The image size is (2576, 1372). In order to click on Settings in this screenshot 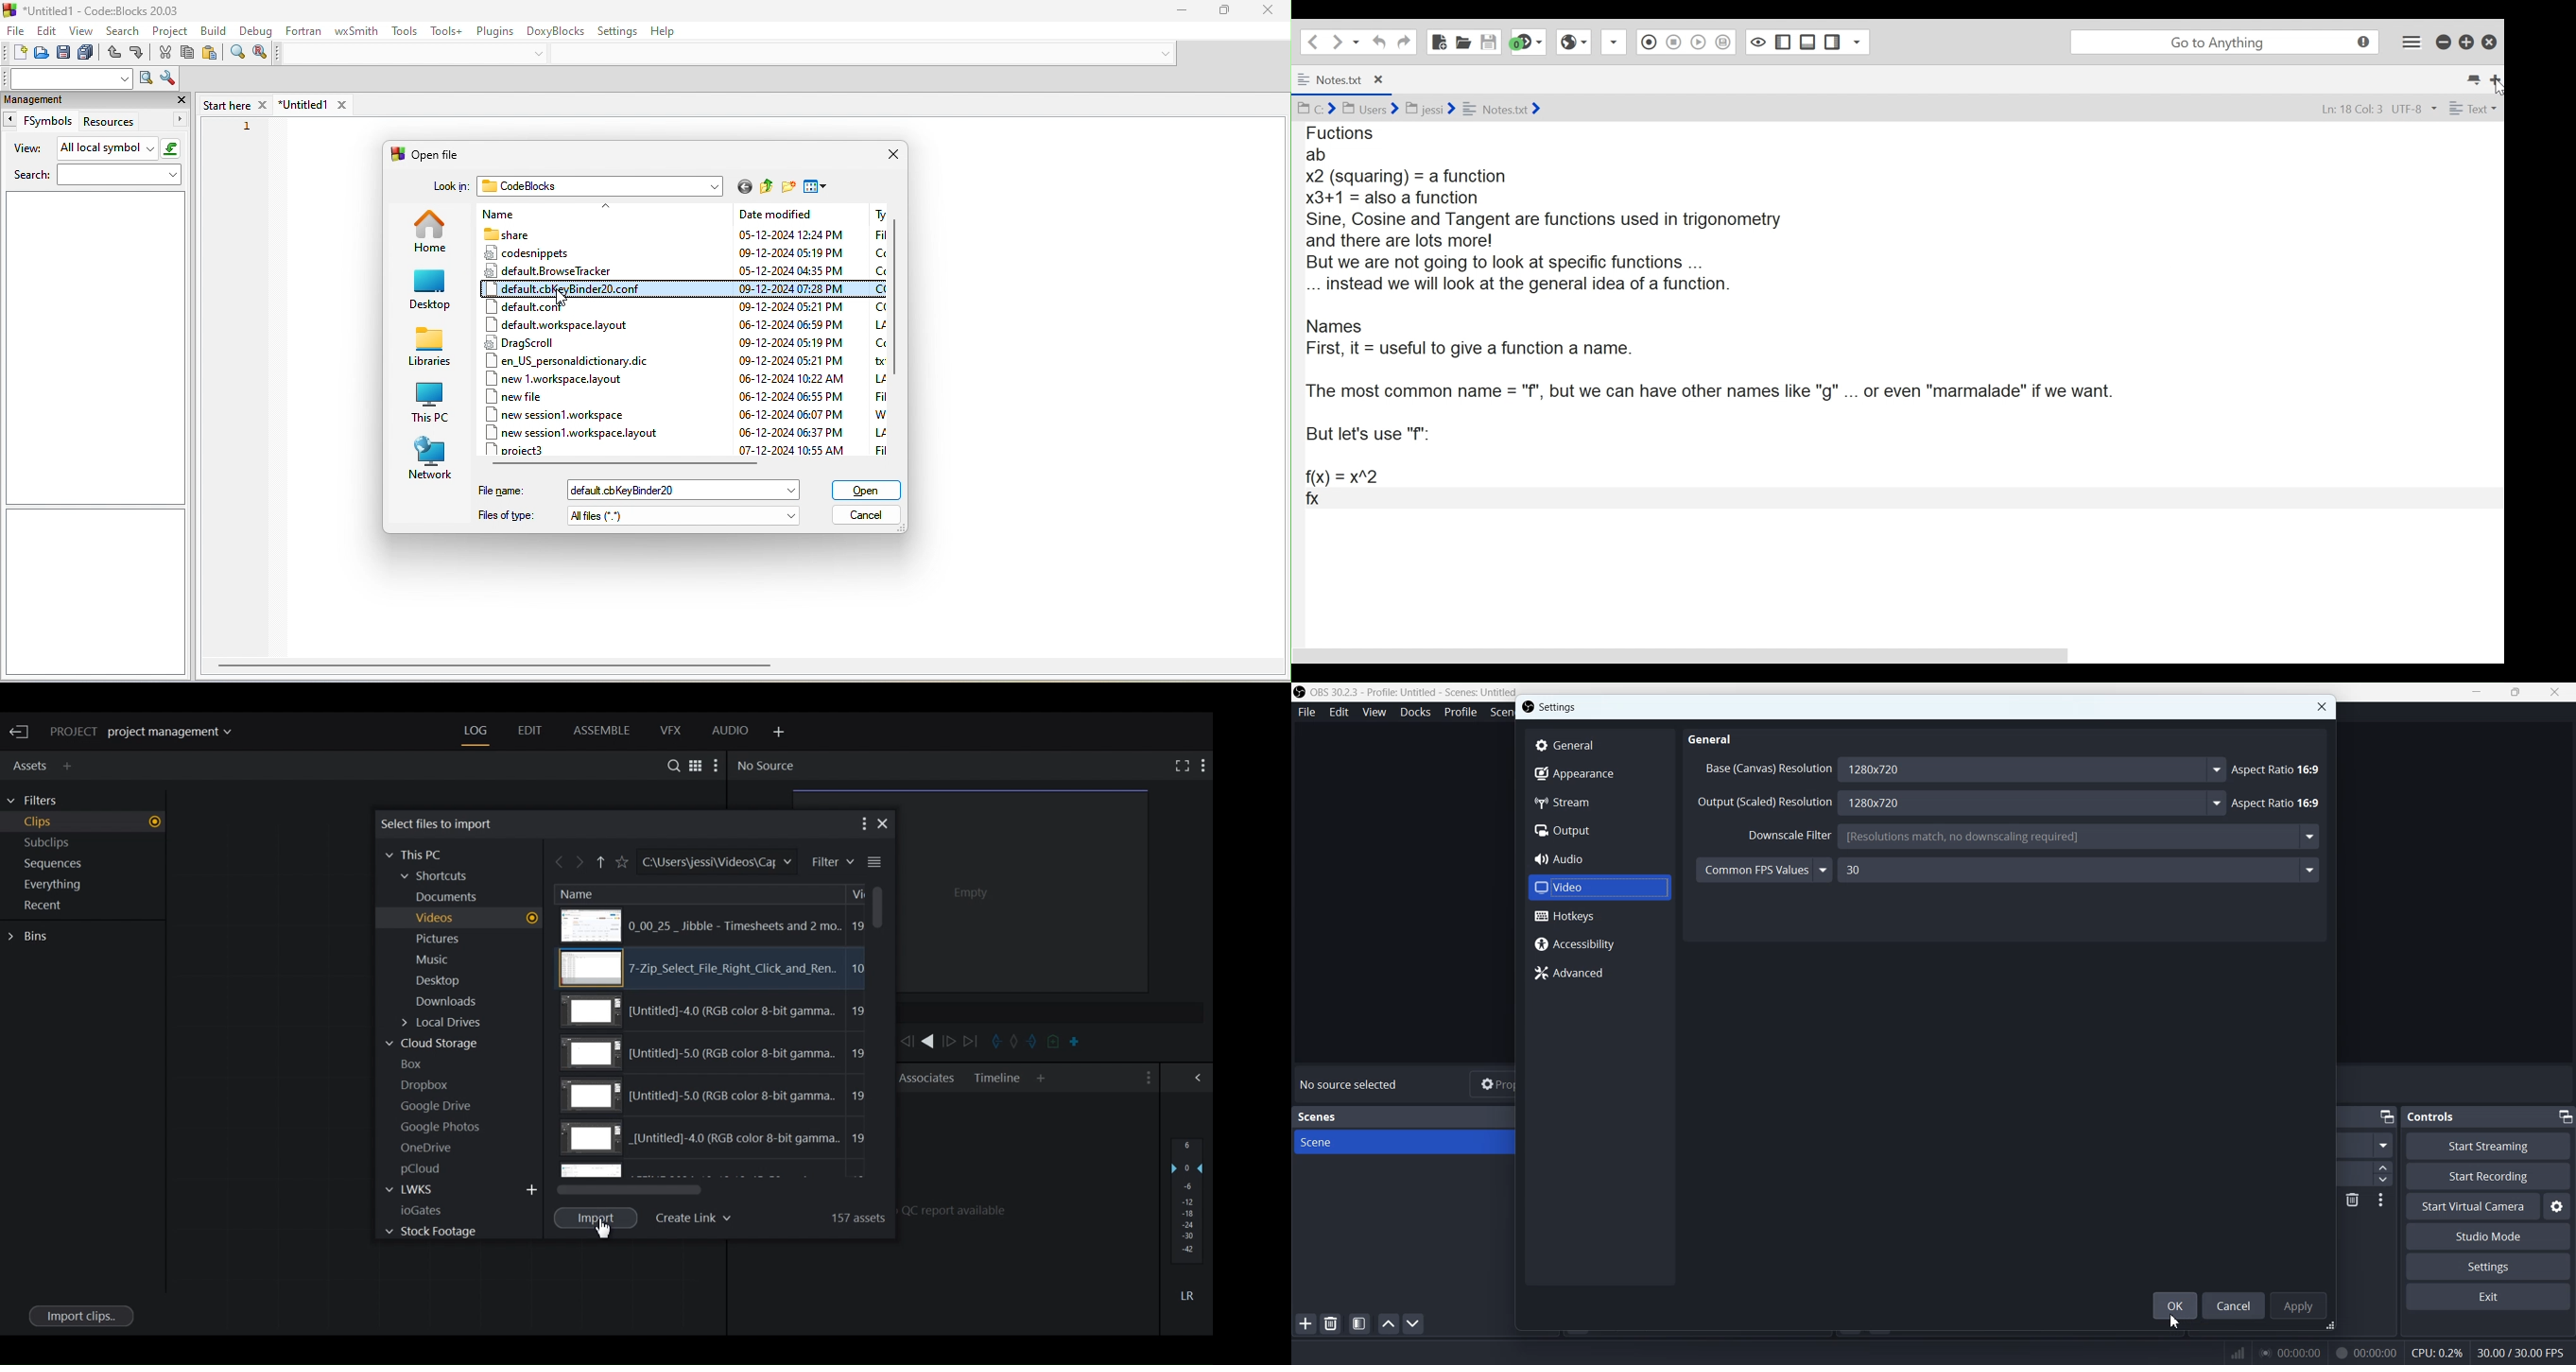, I will do `click(1551, 707)`.